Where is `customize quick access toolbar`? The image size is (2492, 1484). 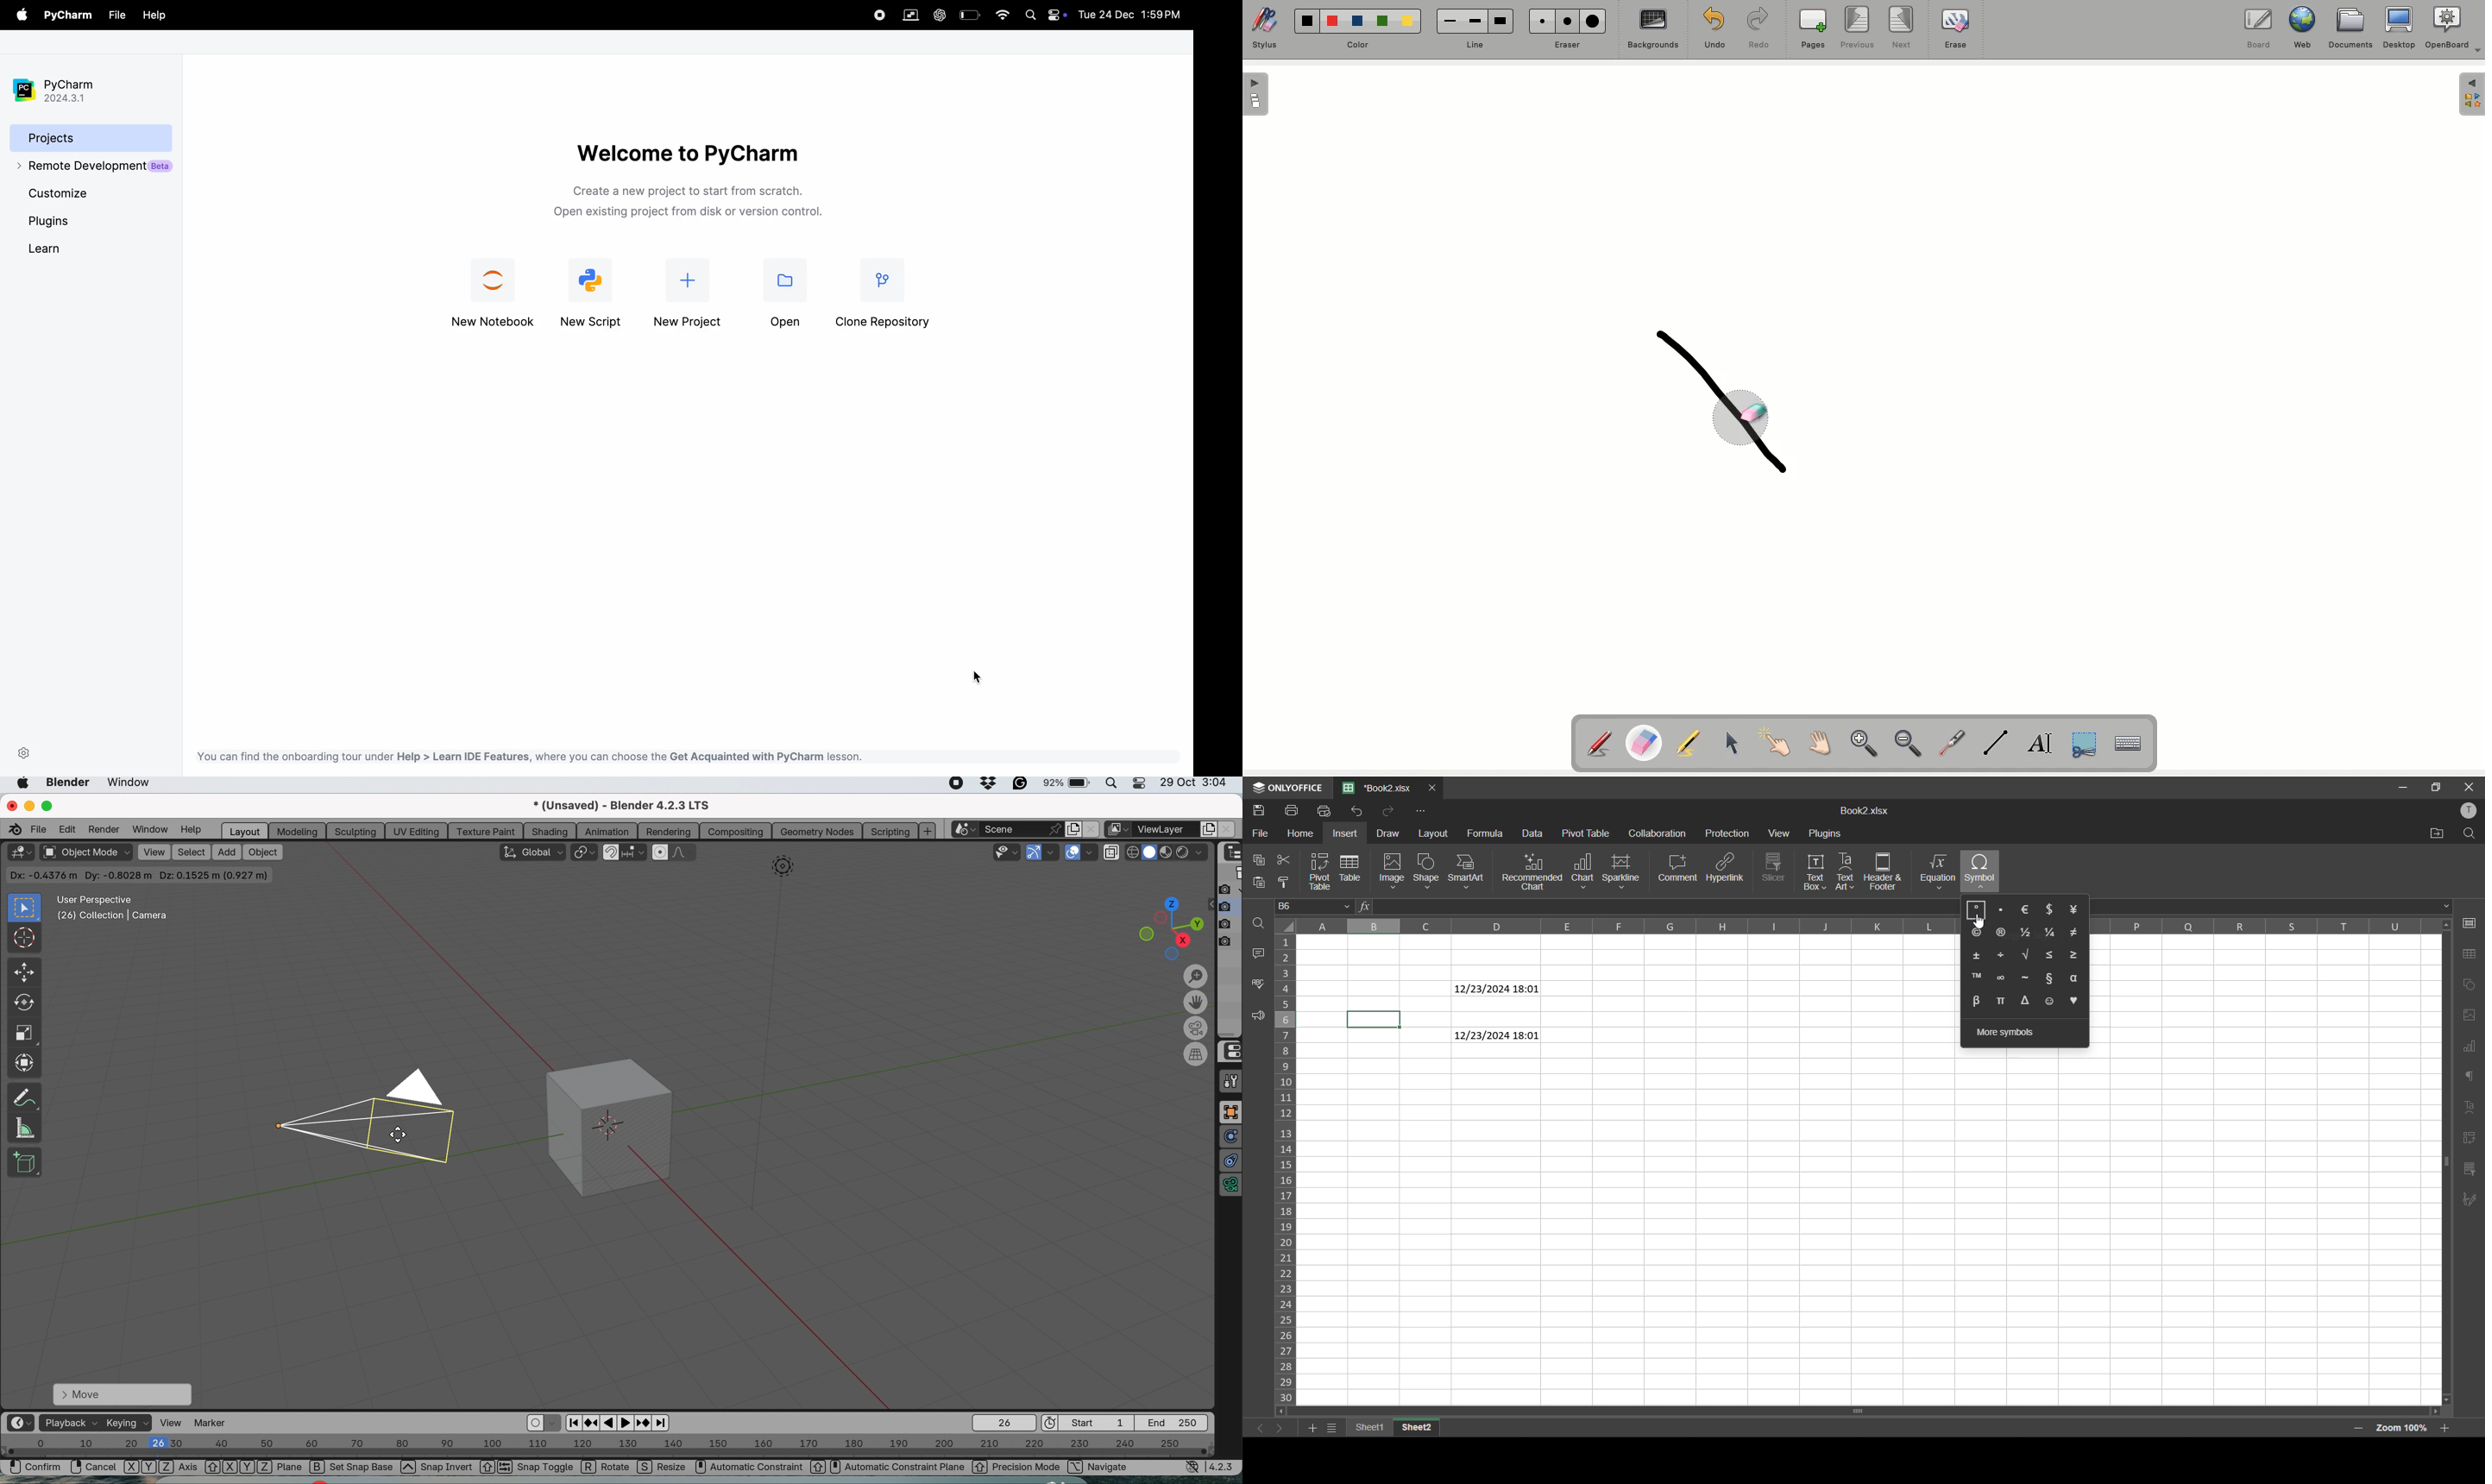 customize quick access toolbar is located at coordinates (1421, 810).